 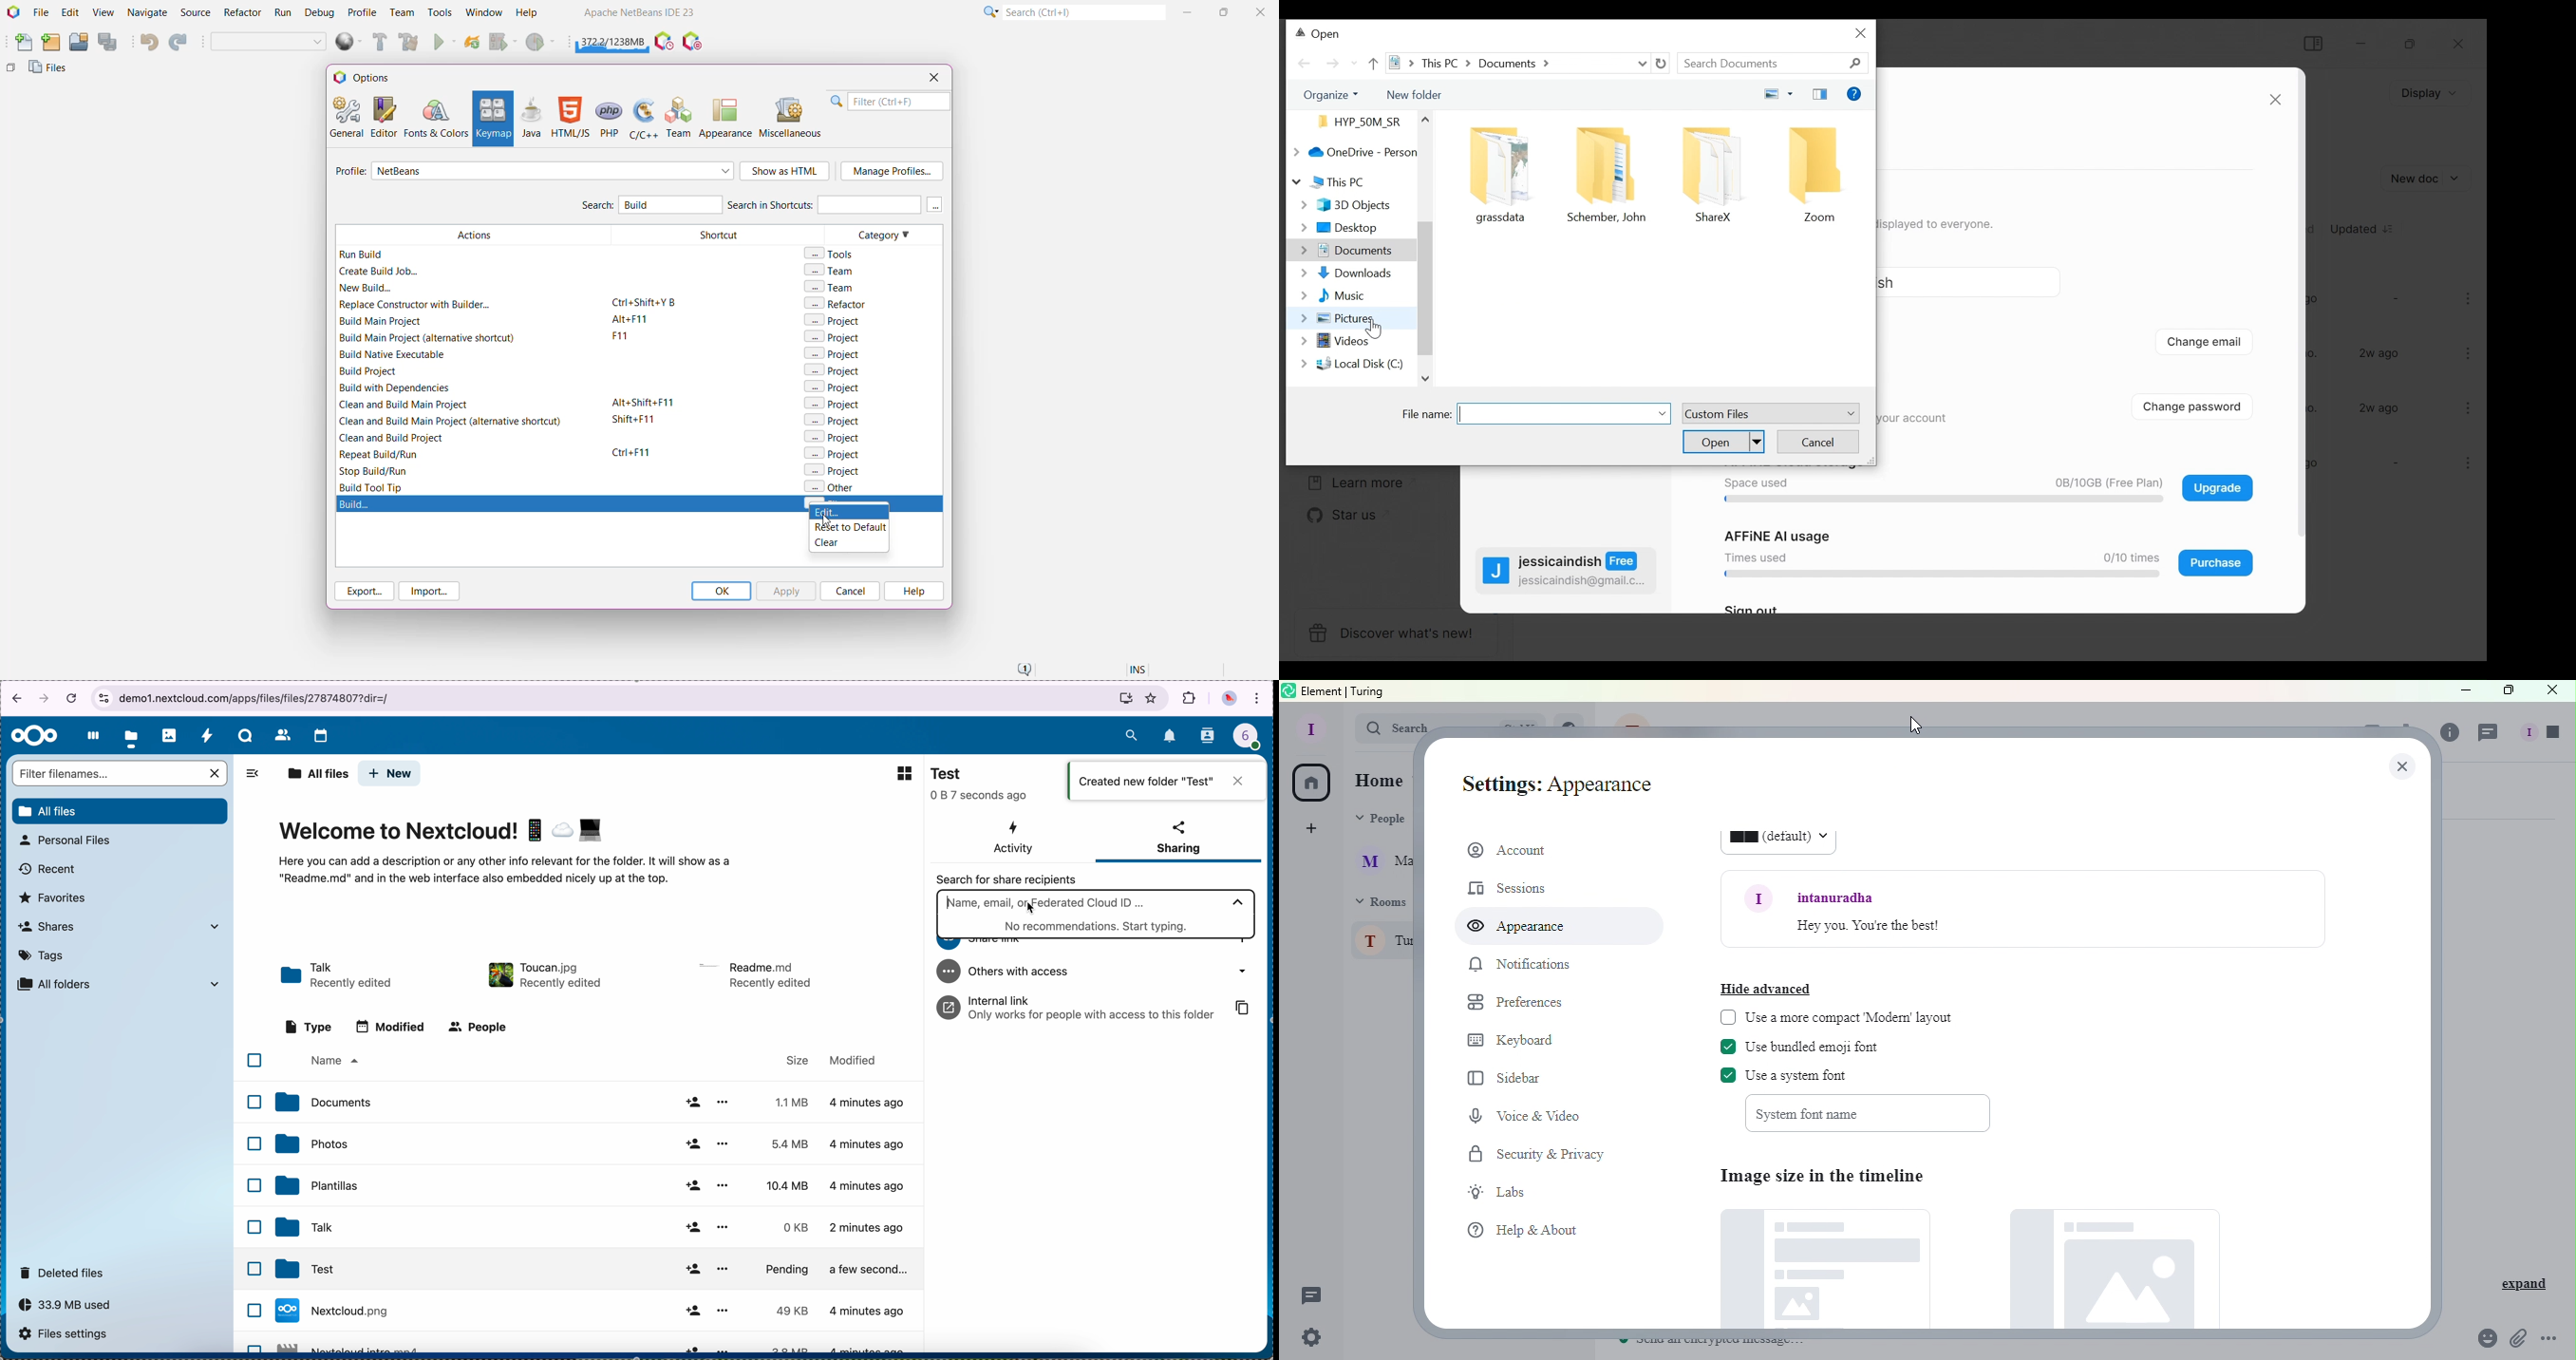 What do you see at coordinates (2313, 43) in the screenshot?
I see `Show/Hide Sidebar` at bounding box center [2313, 43].